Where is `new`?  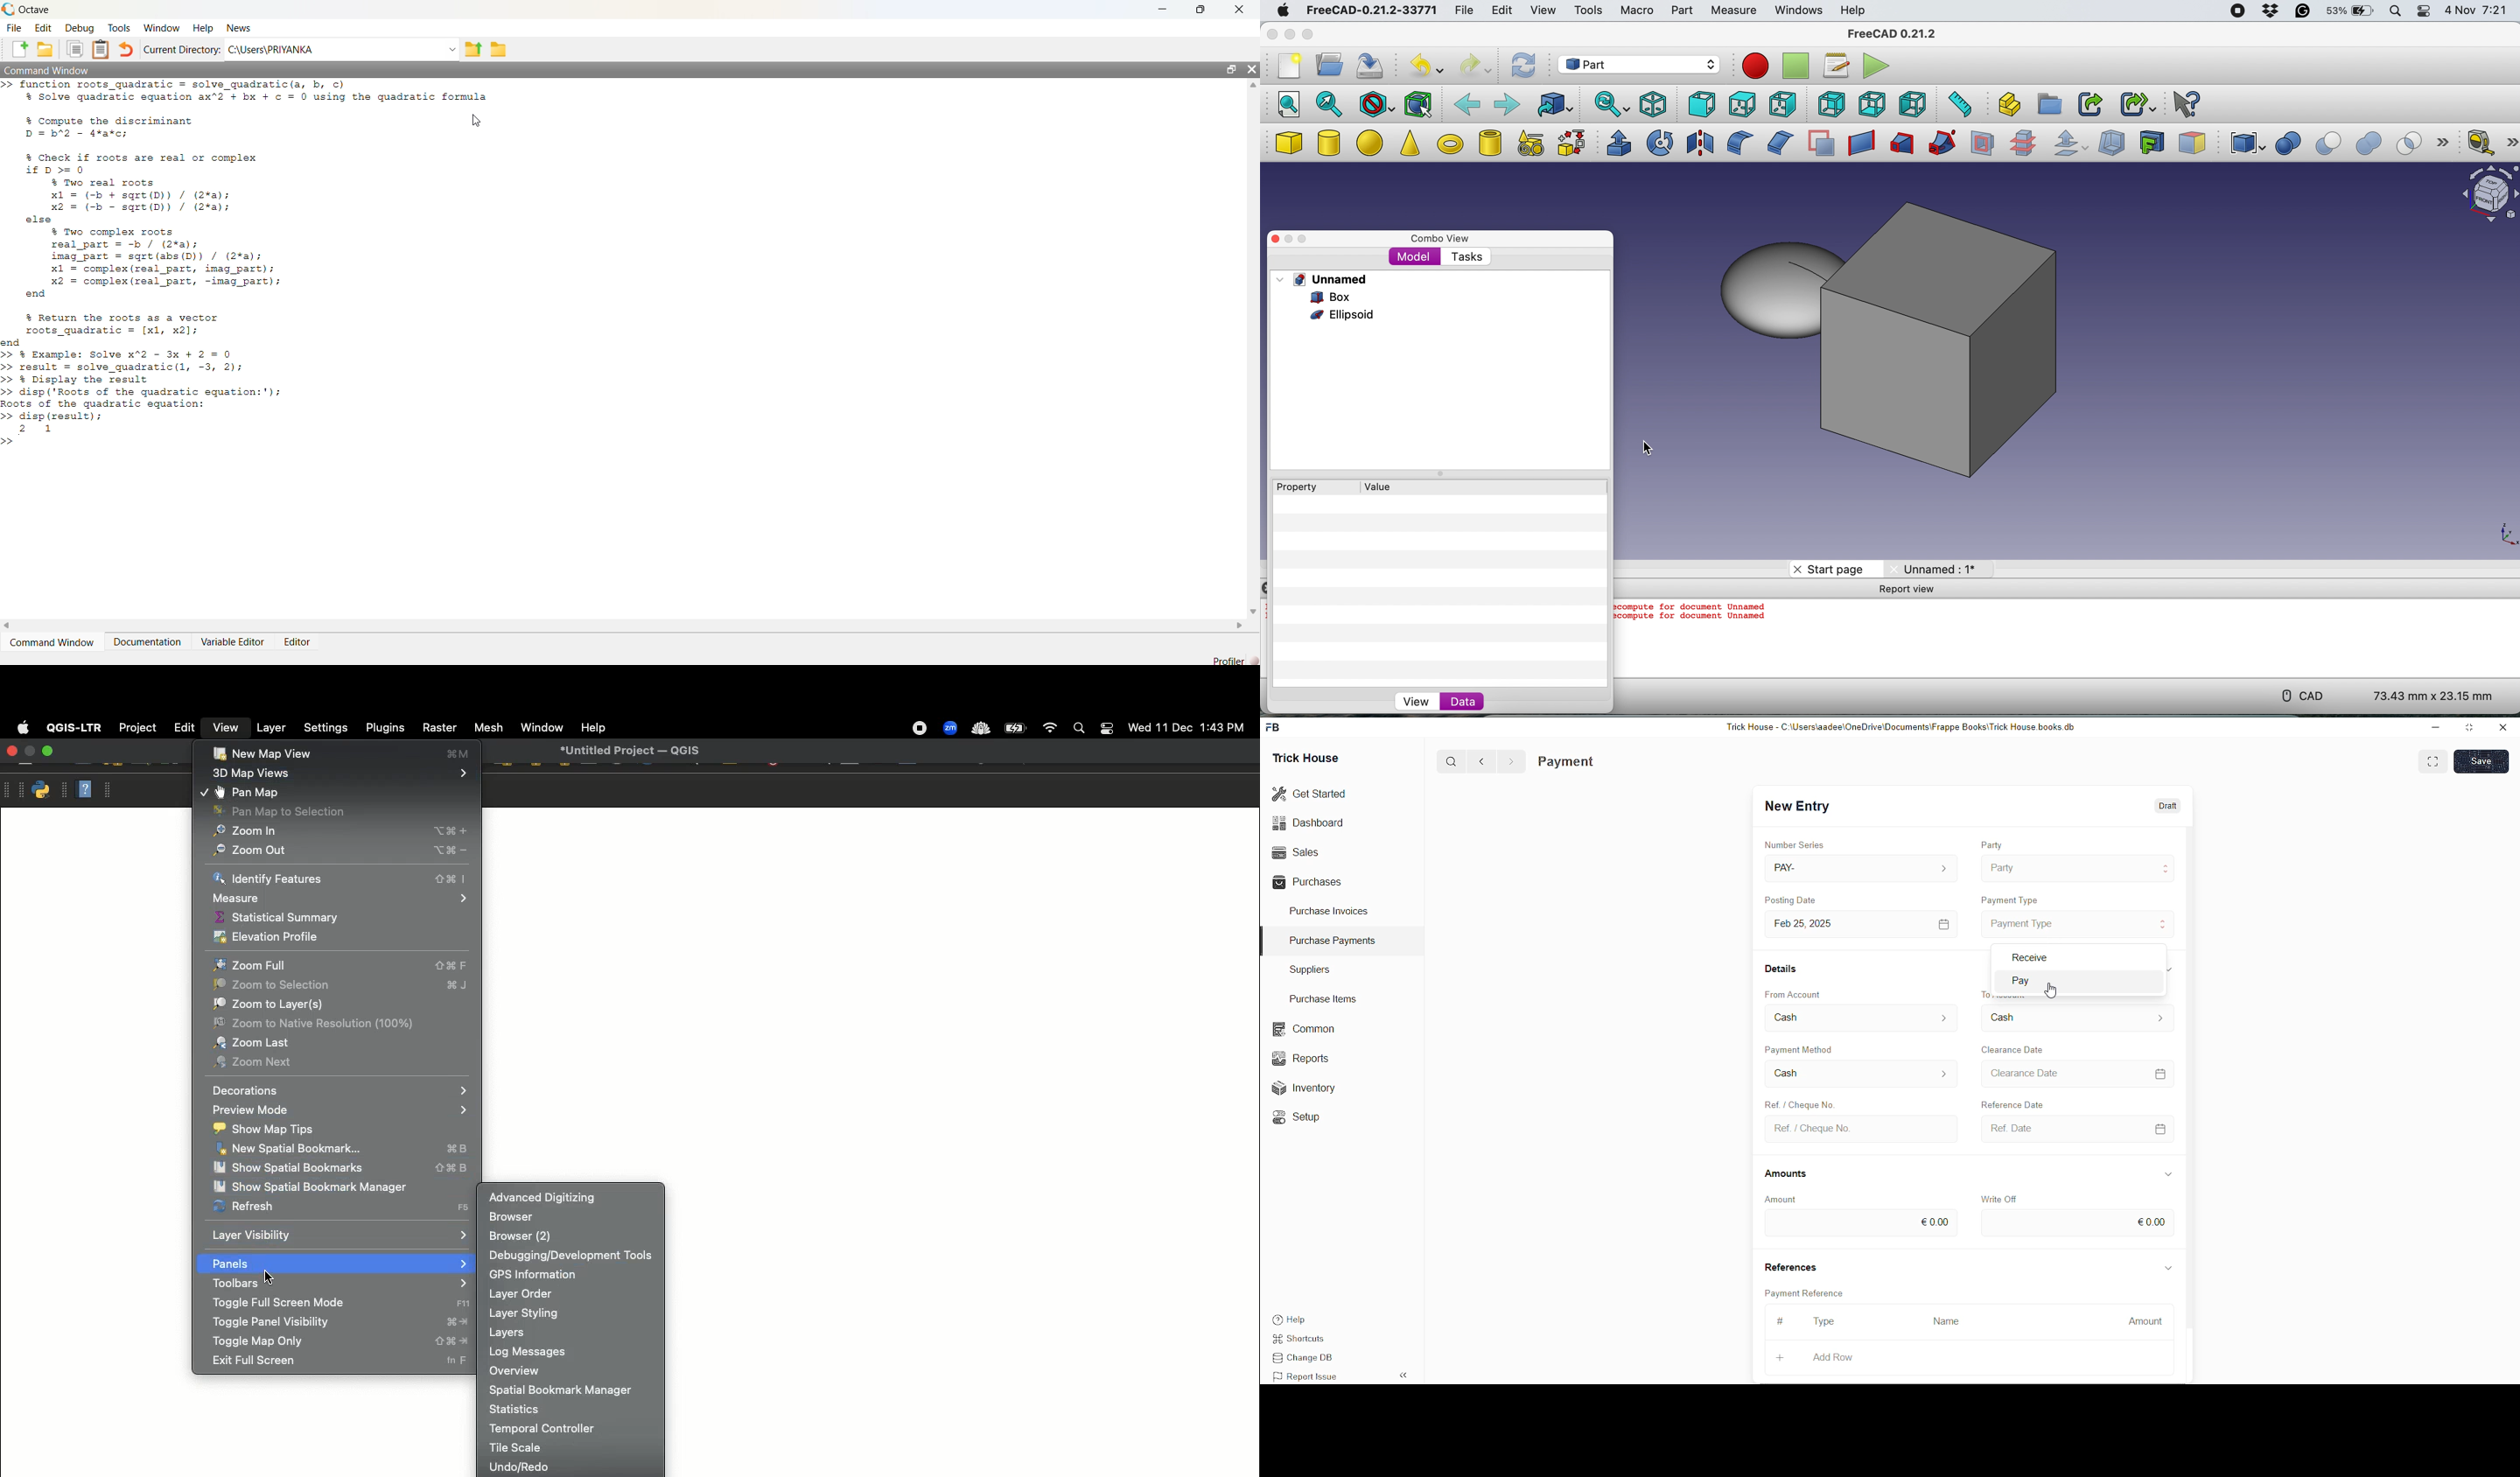
new is located at coordinates (1287, 69).